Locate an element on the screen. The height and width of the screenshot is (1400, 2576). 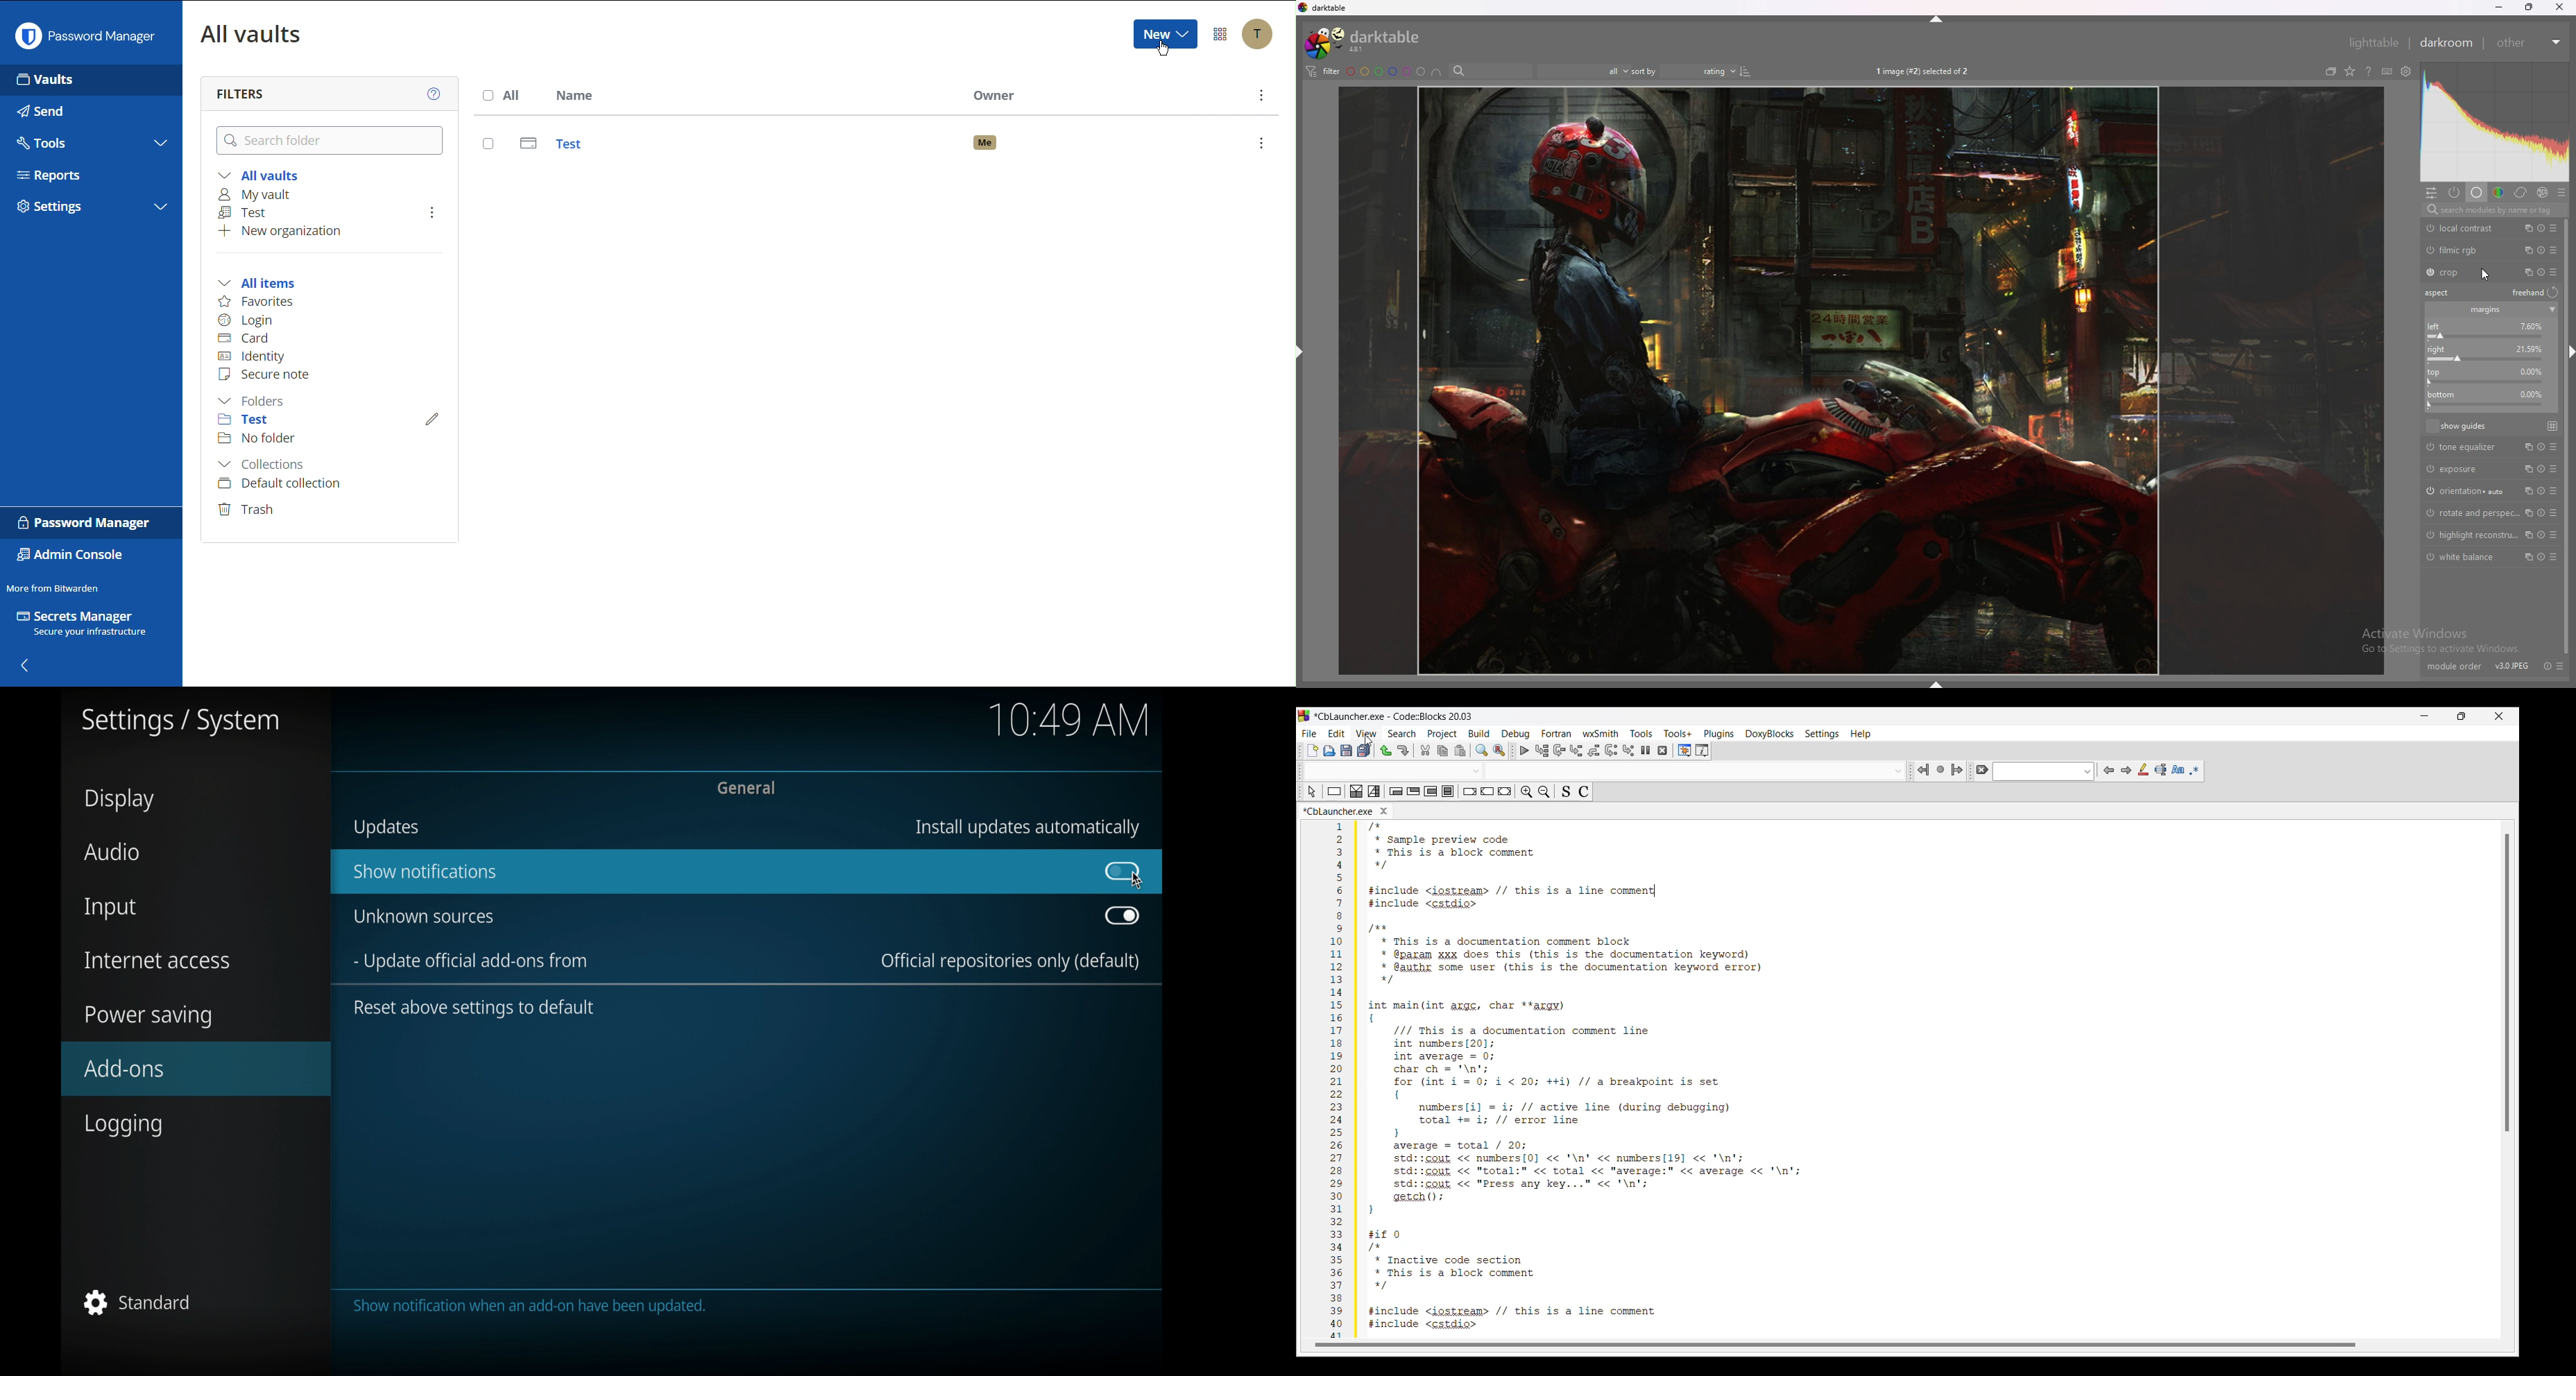
sort by is located at coordinates (1645, 71).